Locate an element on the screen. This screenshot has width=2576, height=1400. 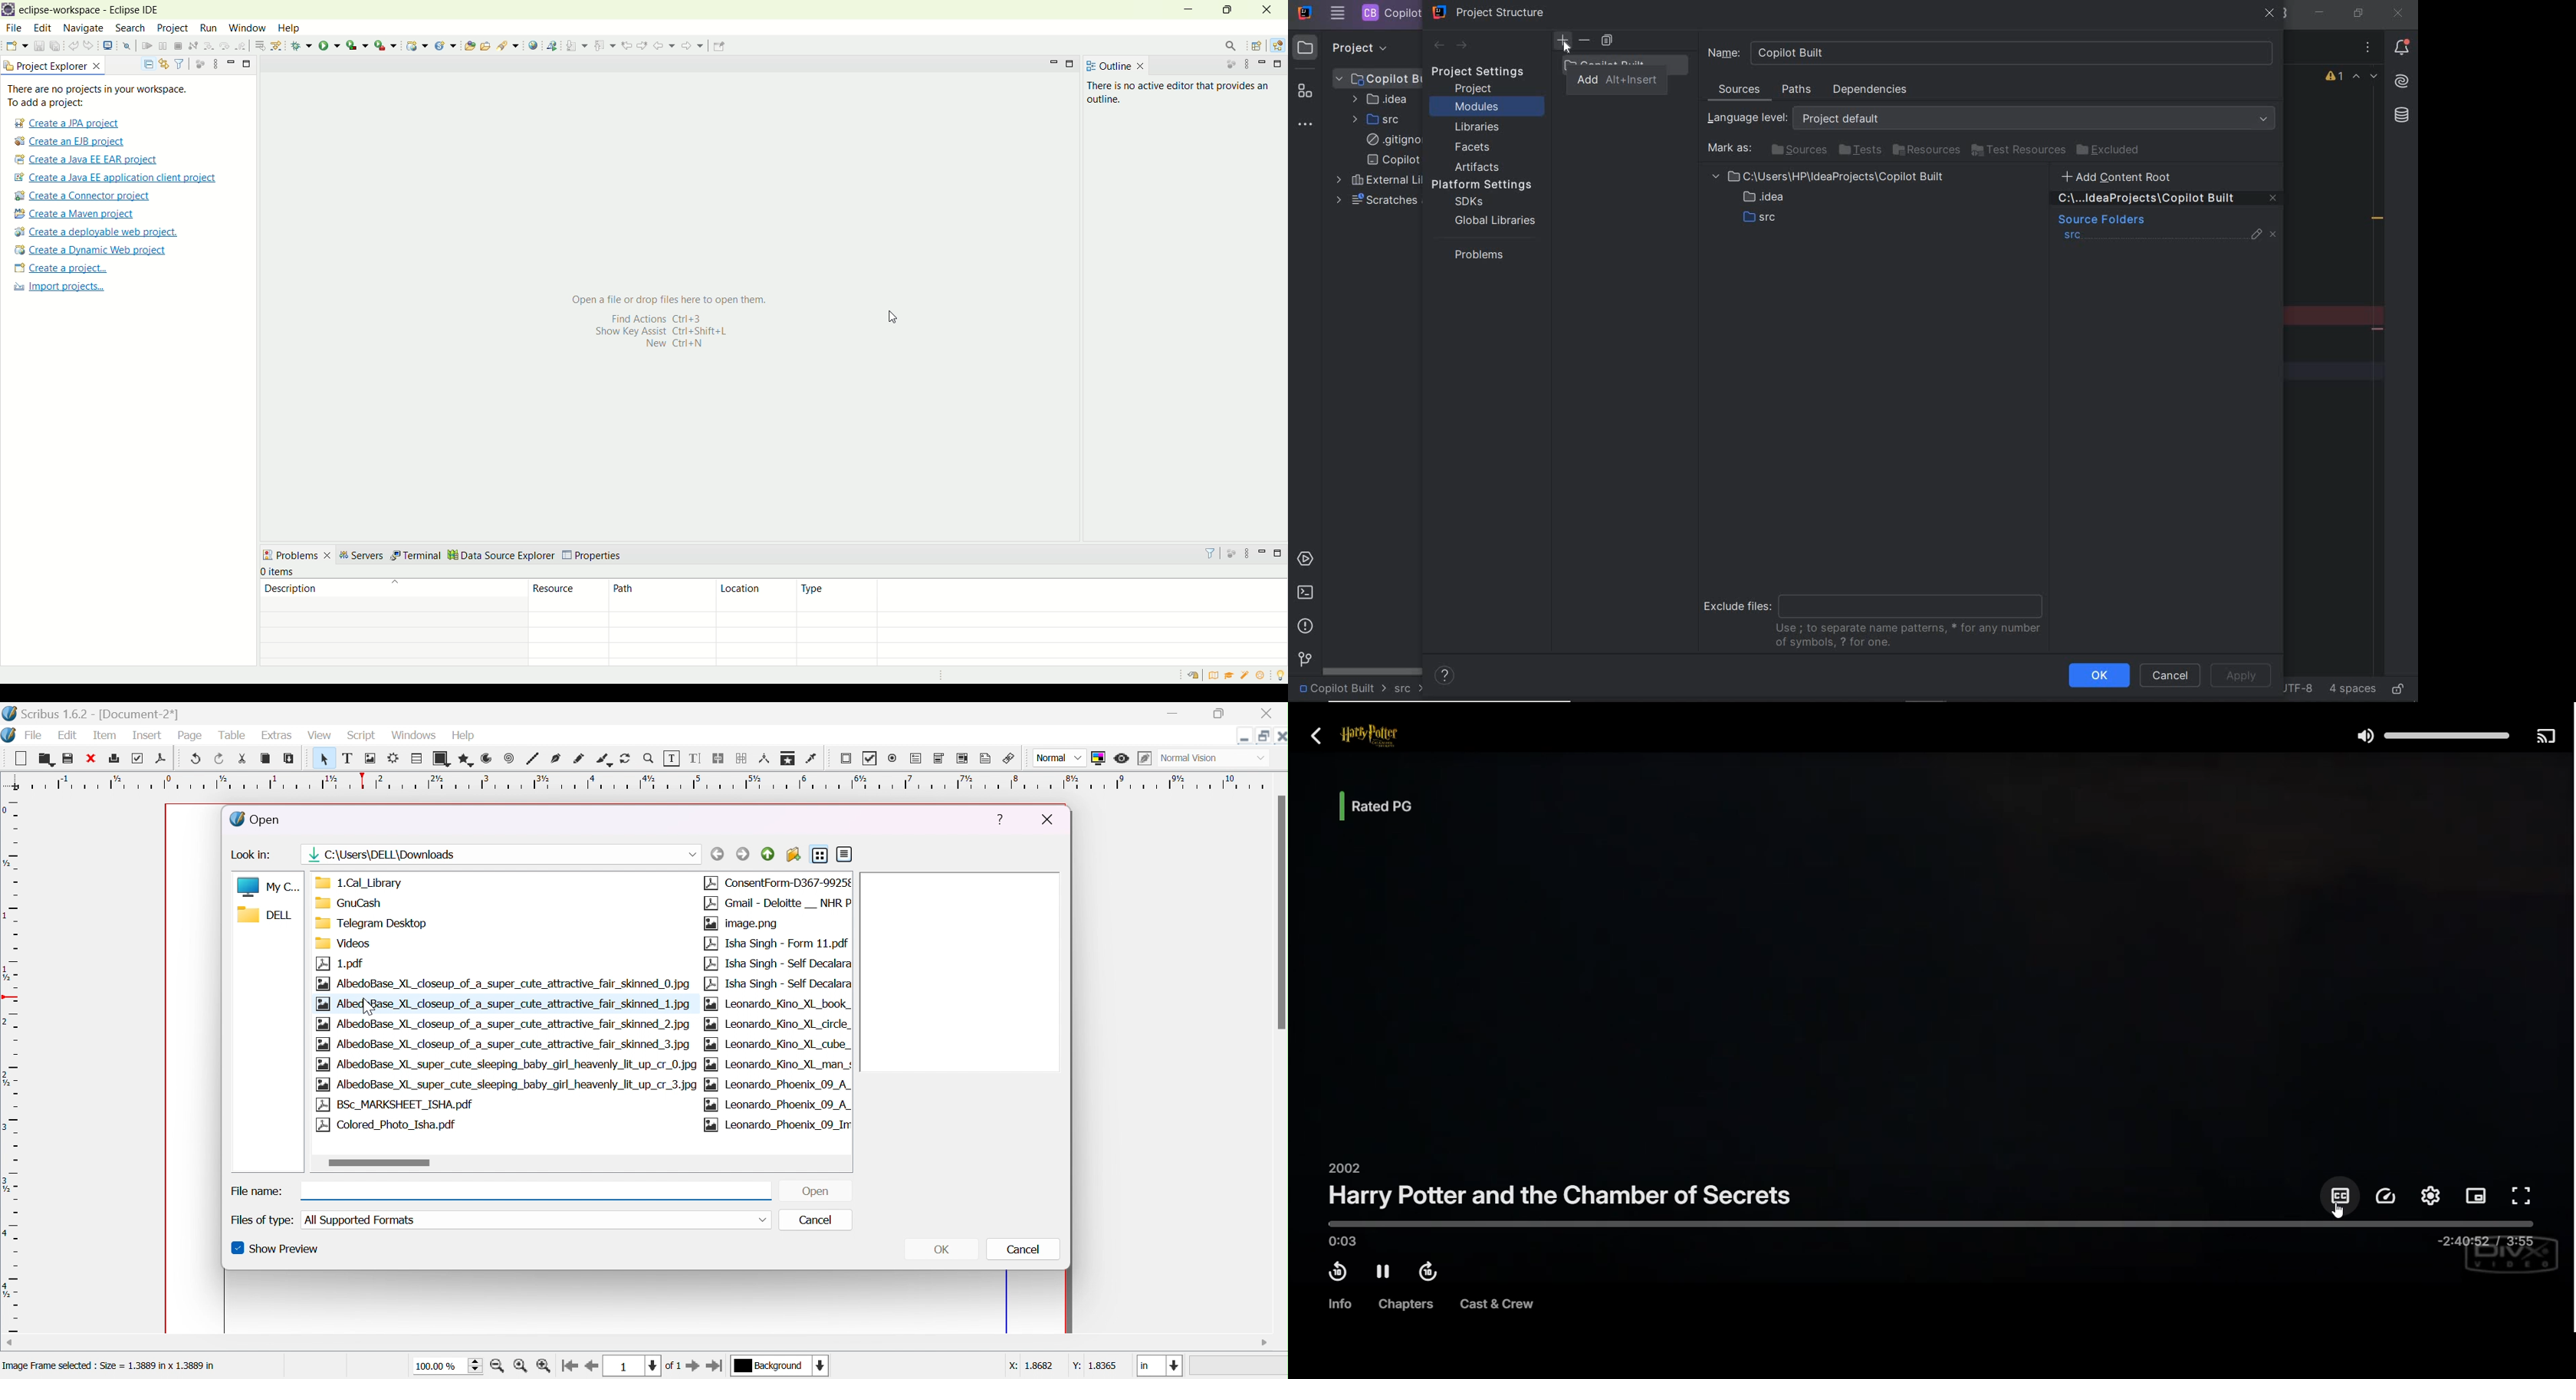
1.Cal_Library is located at coordinates (360, 882).